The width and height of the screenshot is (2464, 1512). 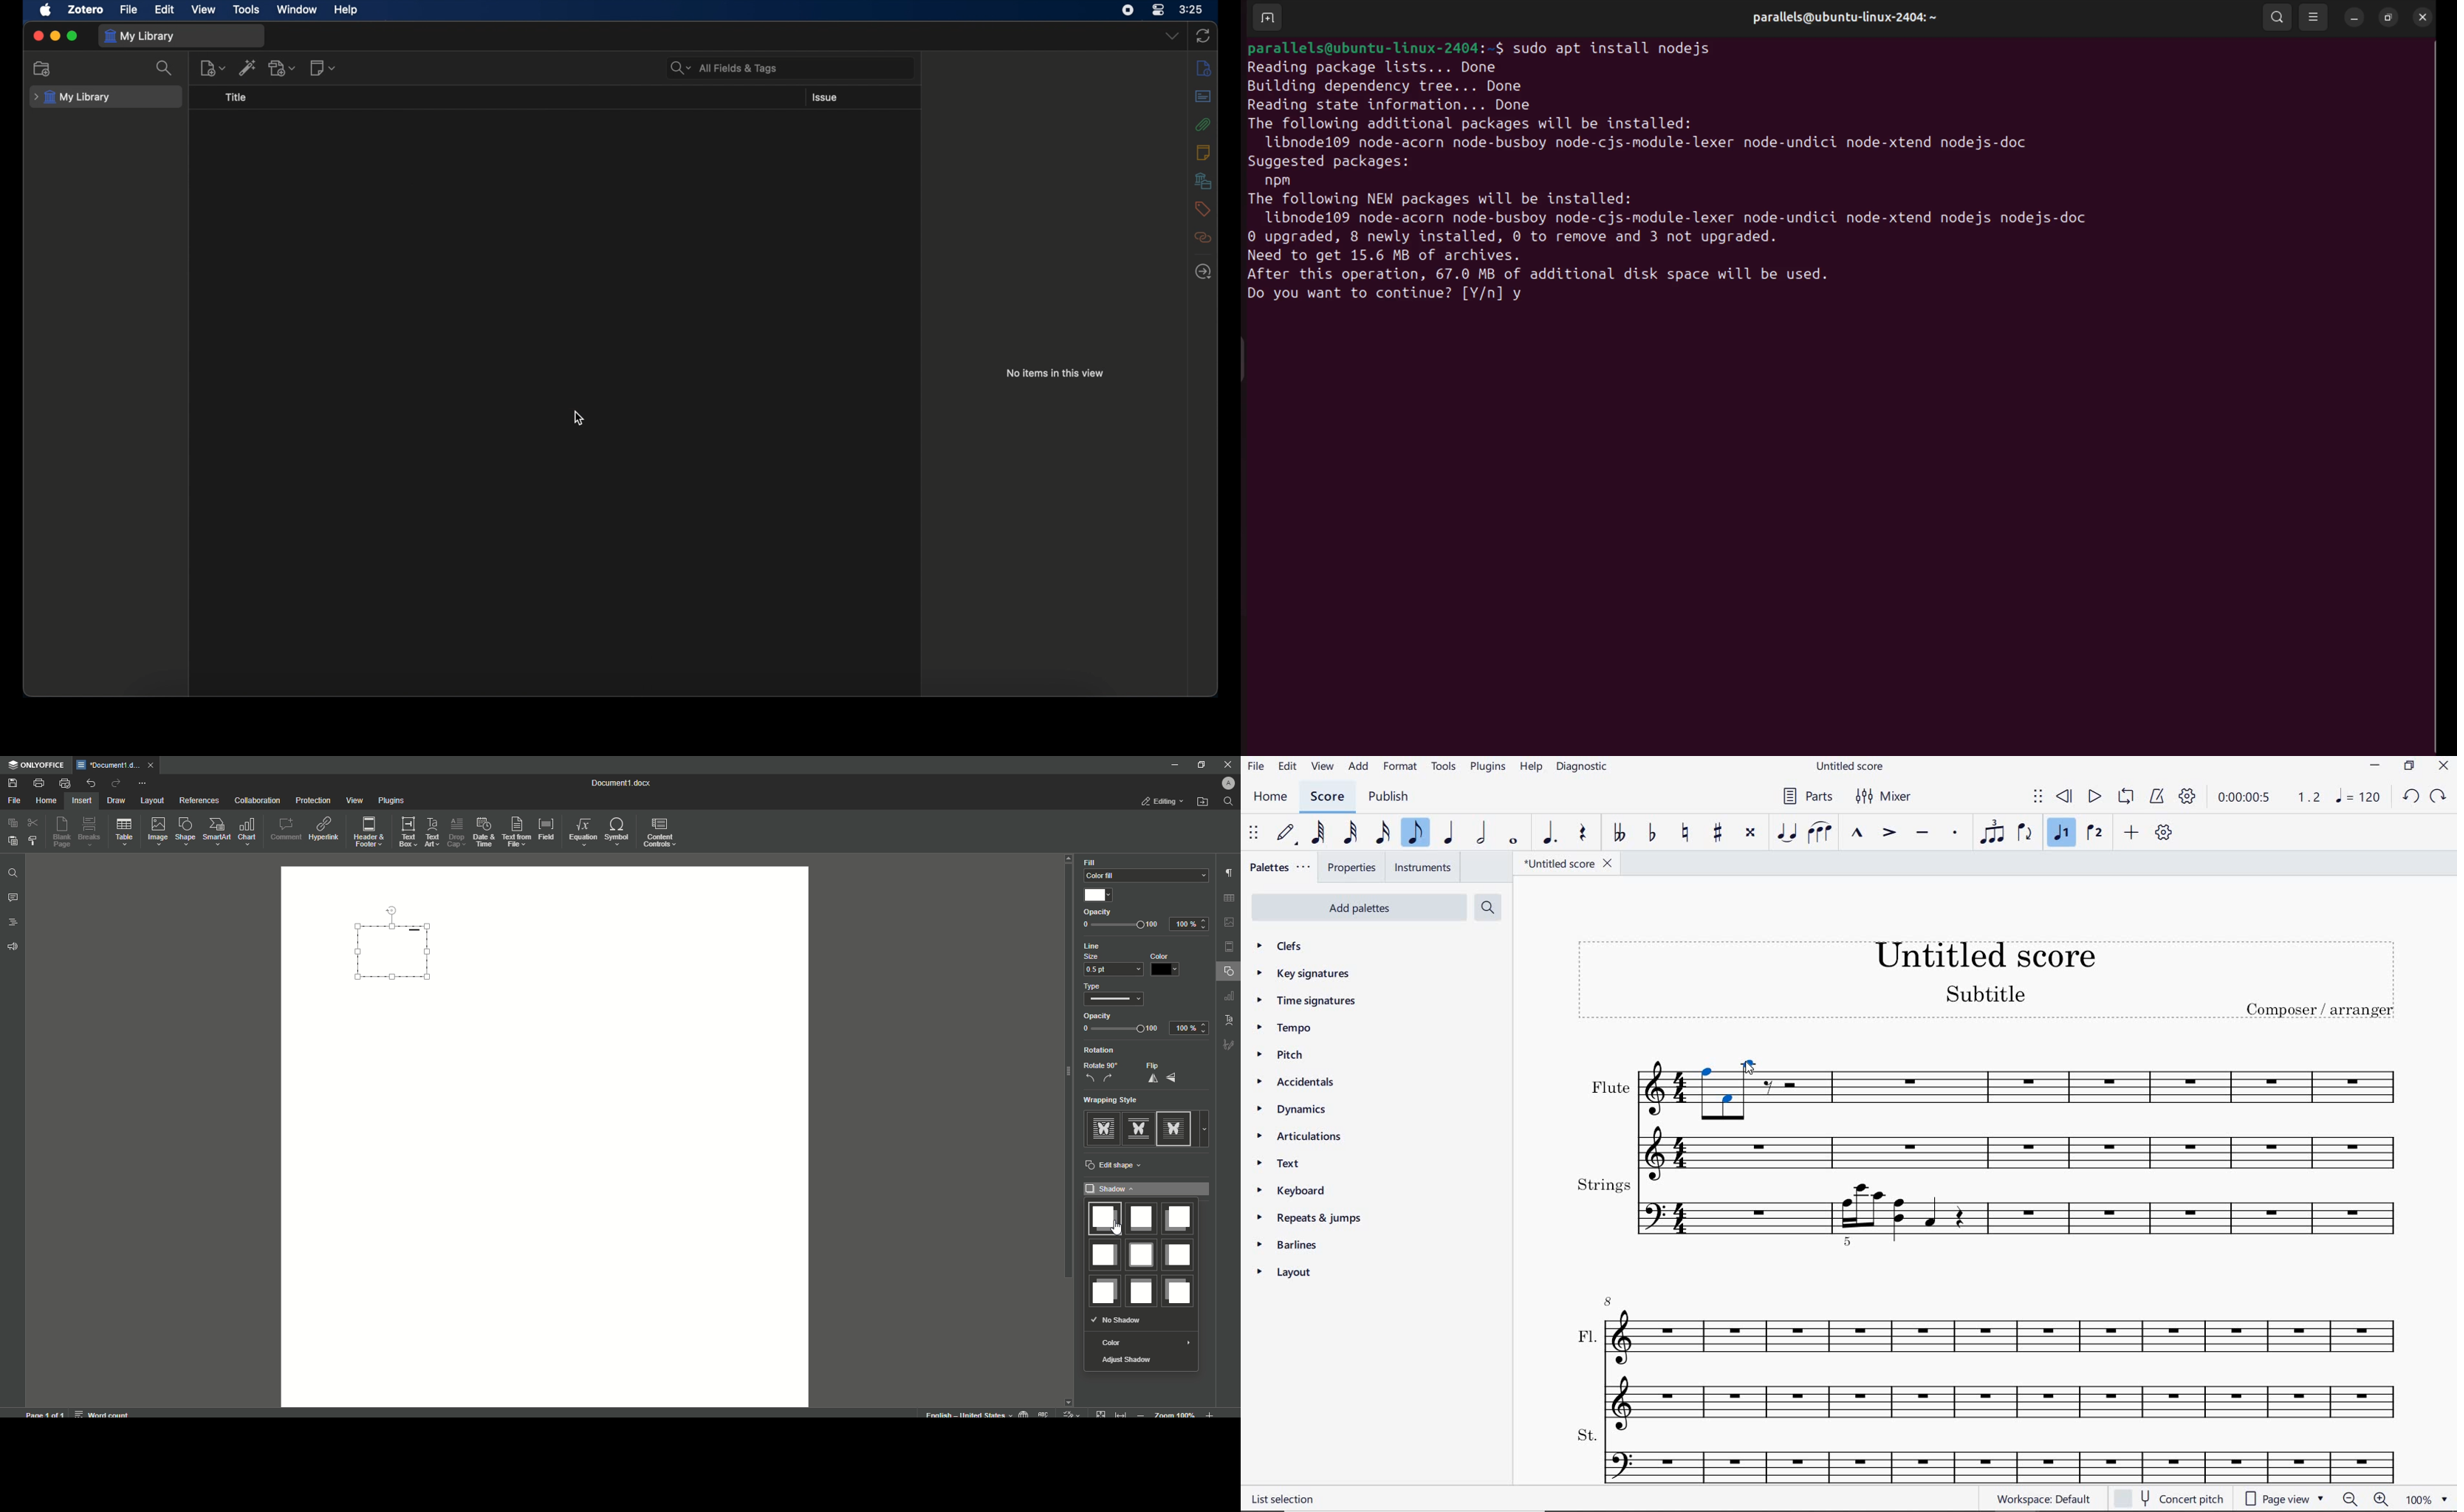 What do you see at coordinates (1285, 1274) in the screenshot?
I see `layout` at bounding box center [1285, 1274].